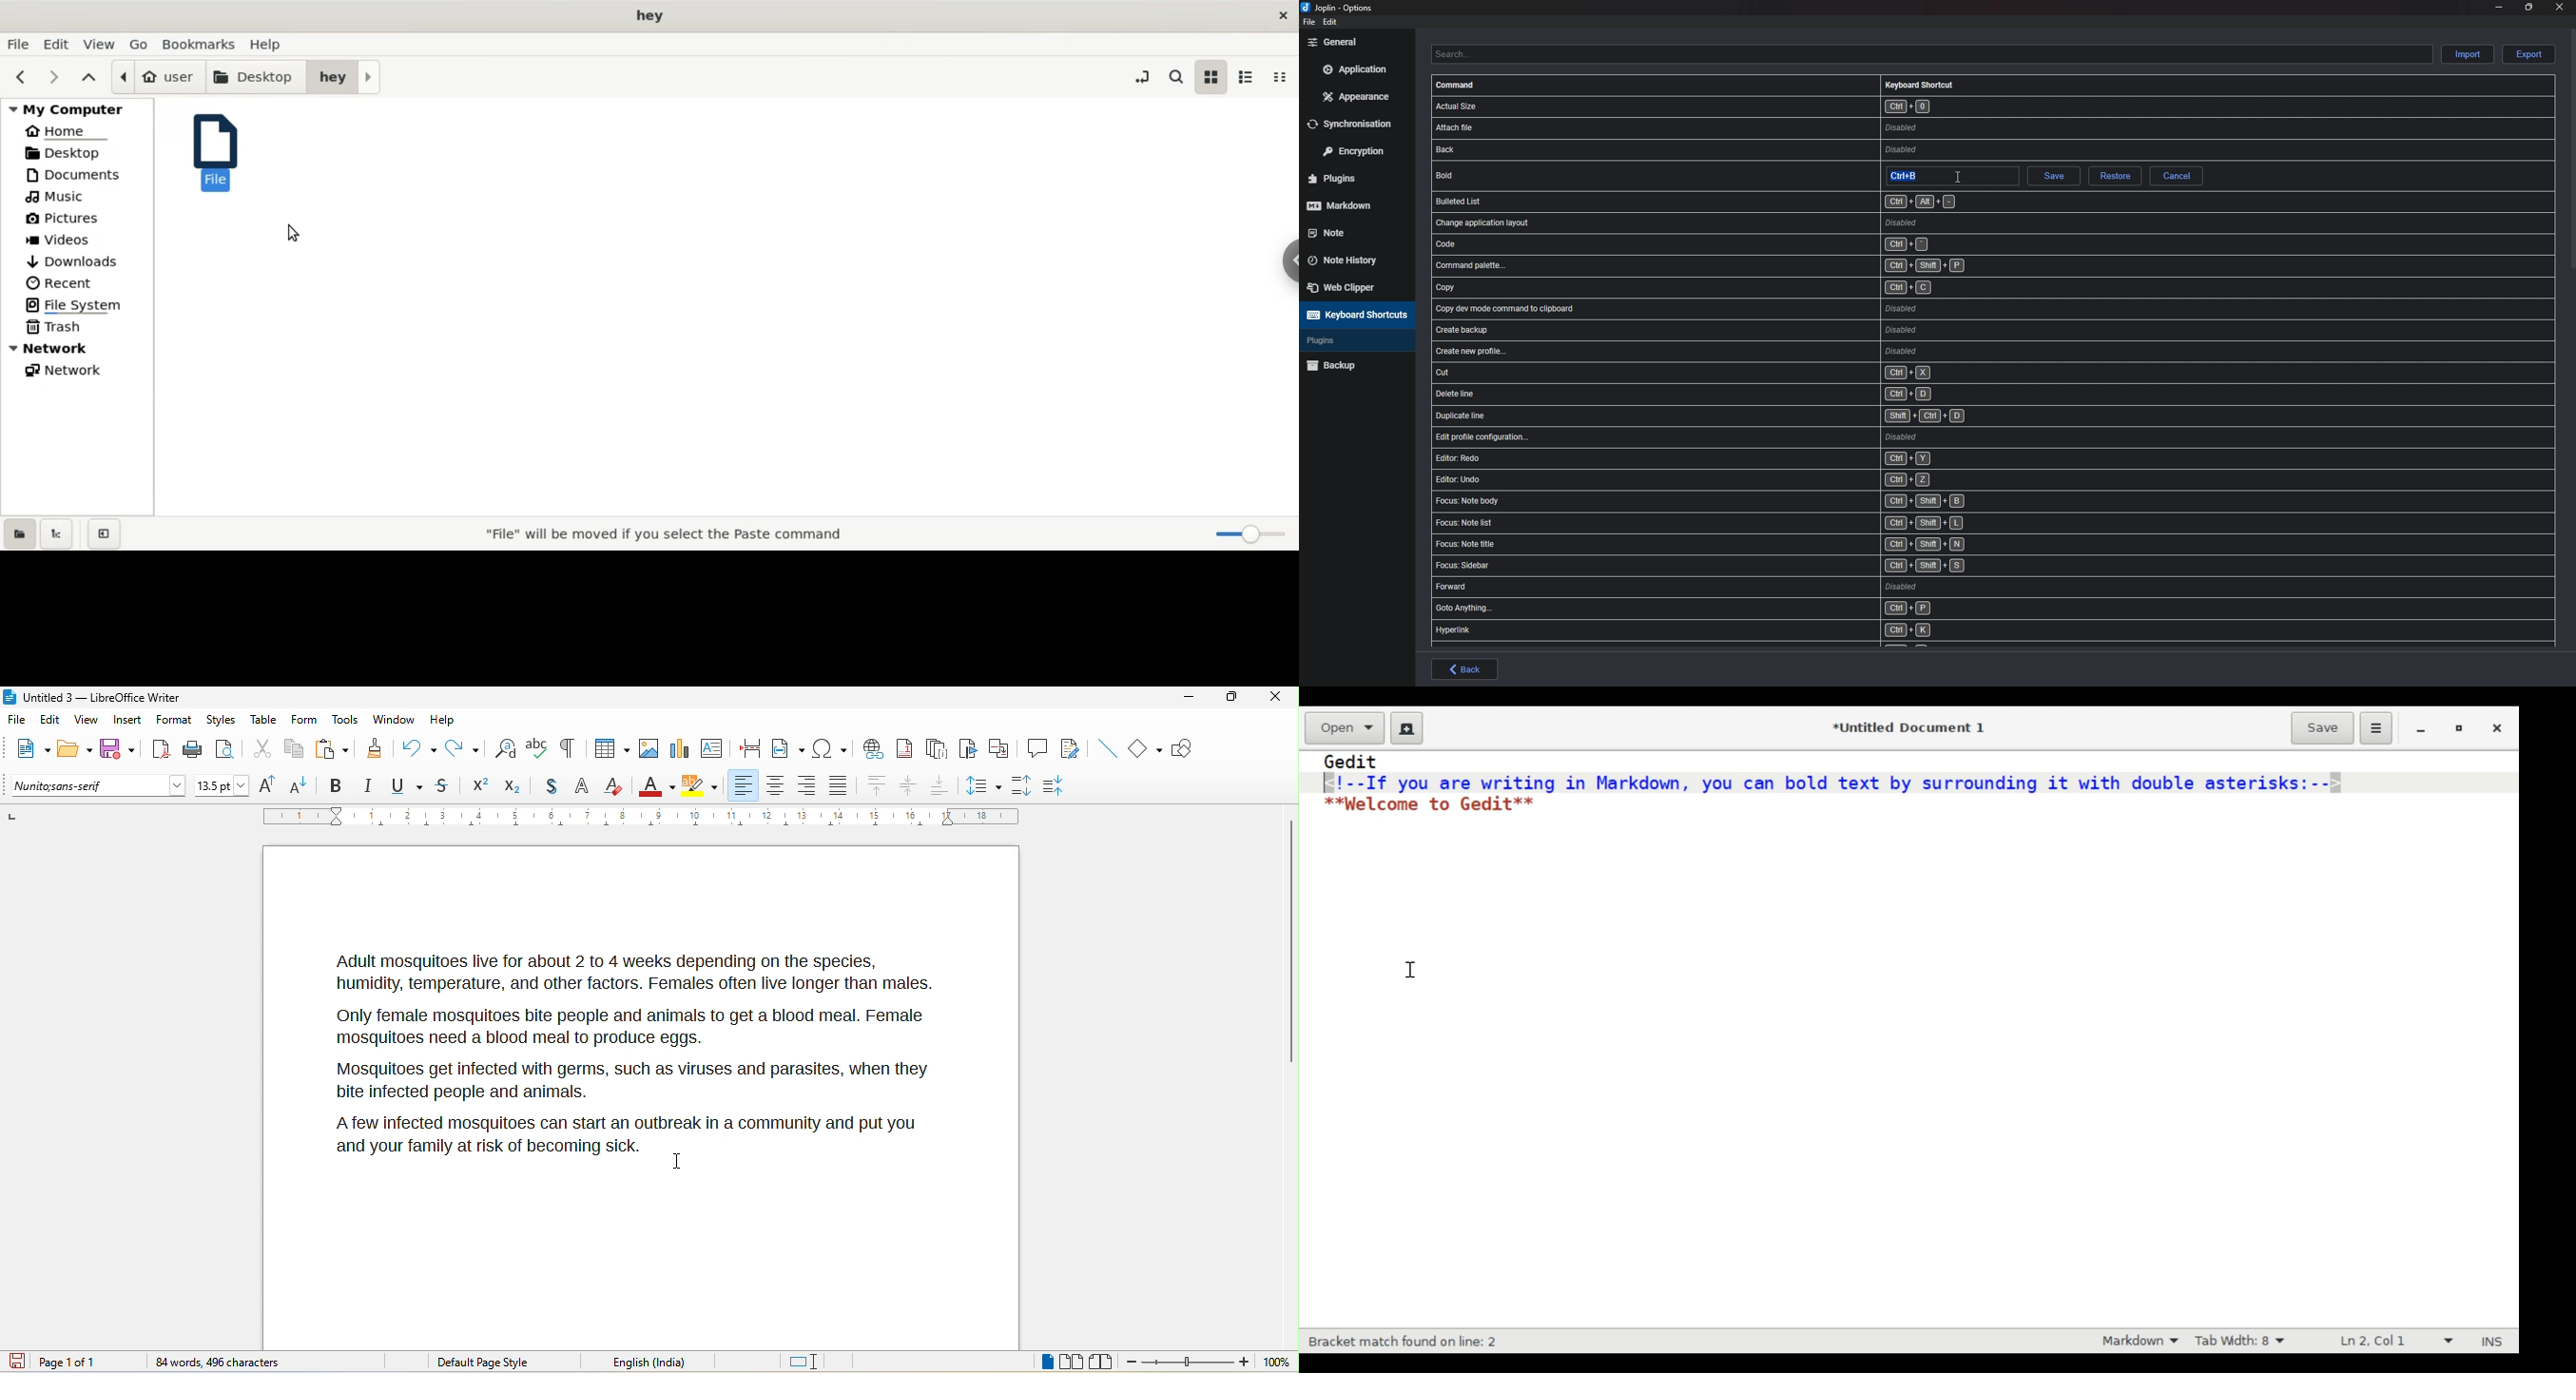 The width and height of the screenshot is (2576, 1400). I want to click on Export, so click(2529, 55).